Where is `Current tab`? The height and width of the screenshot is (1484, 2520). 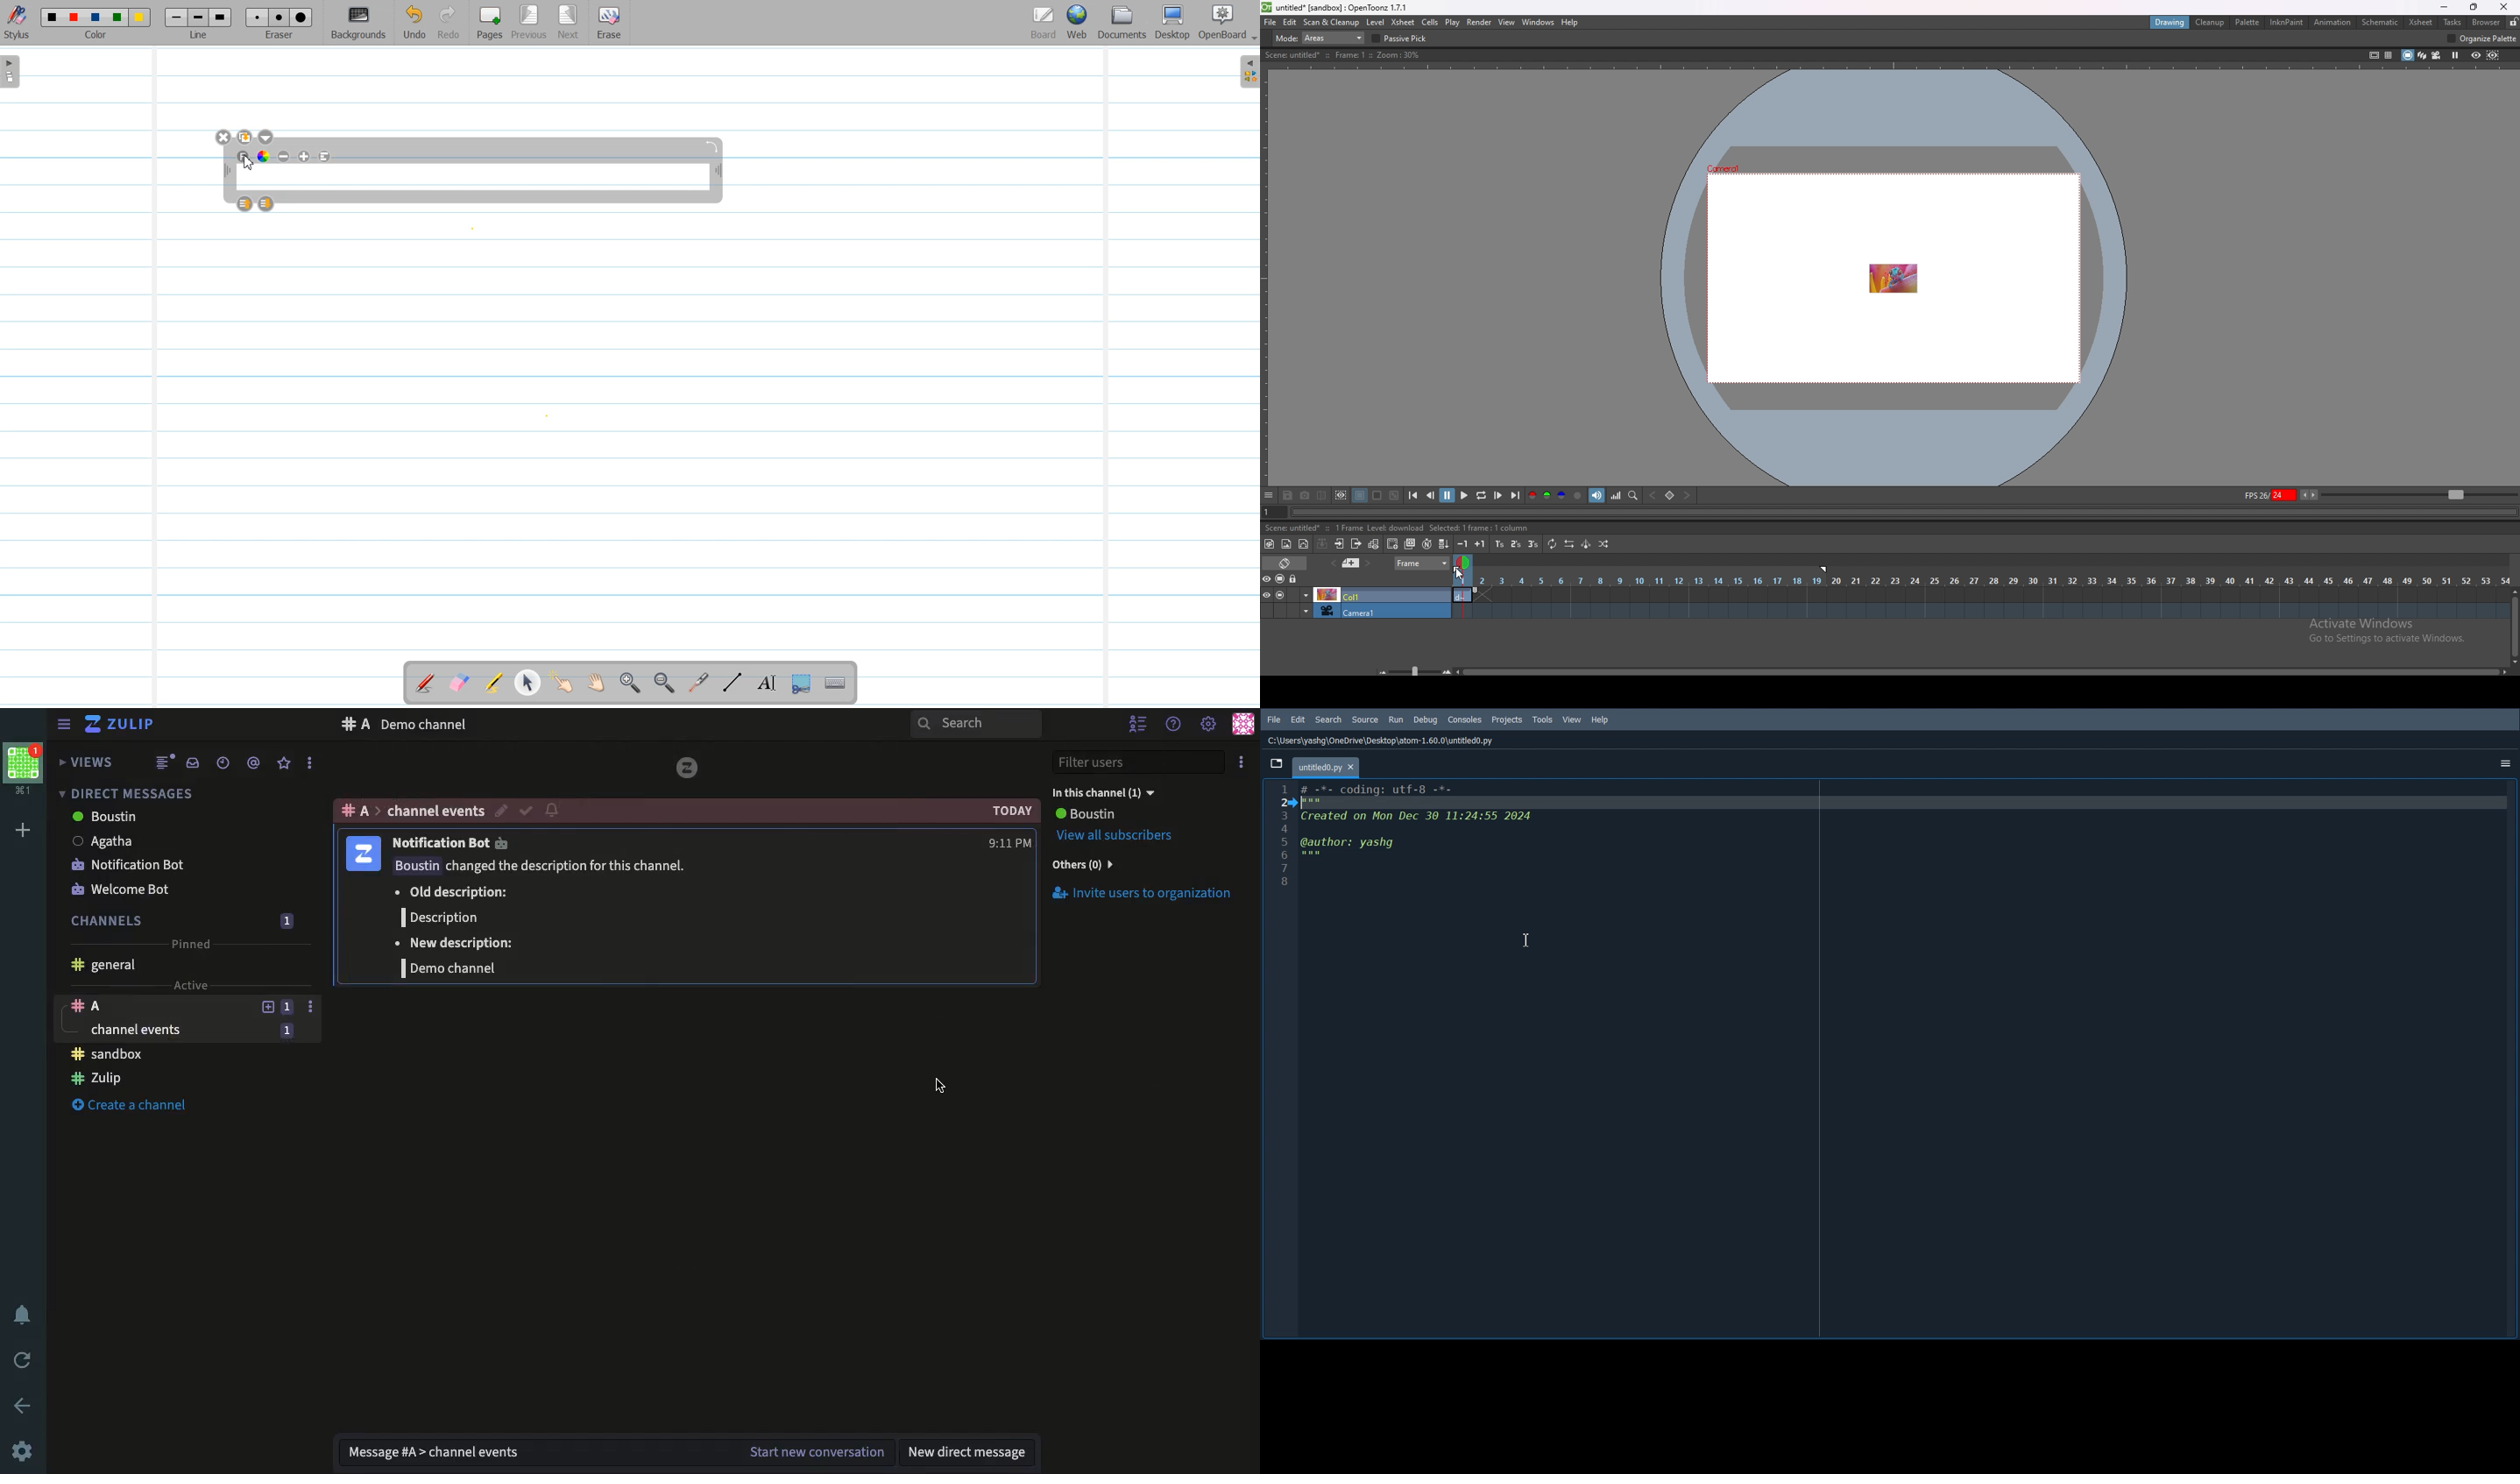
Current tab is located at coordinates (1328, 767).